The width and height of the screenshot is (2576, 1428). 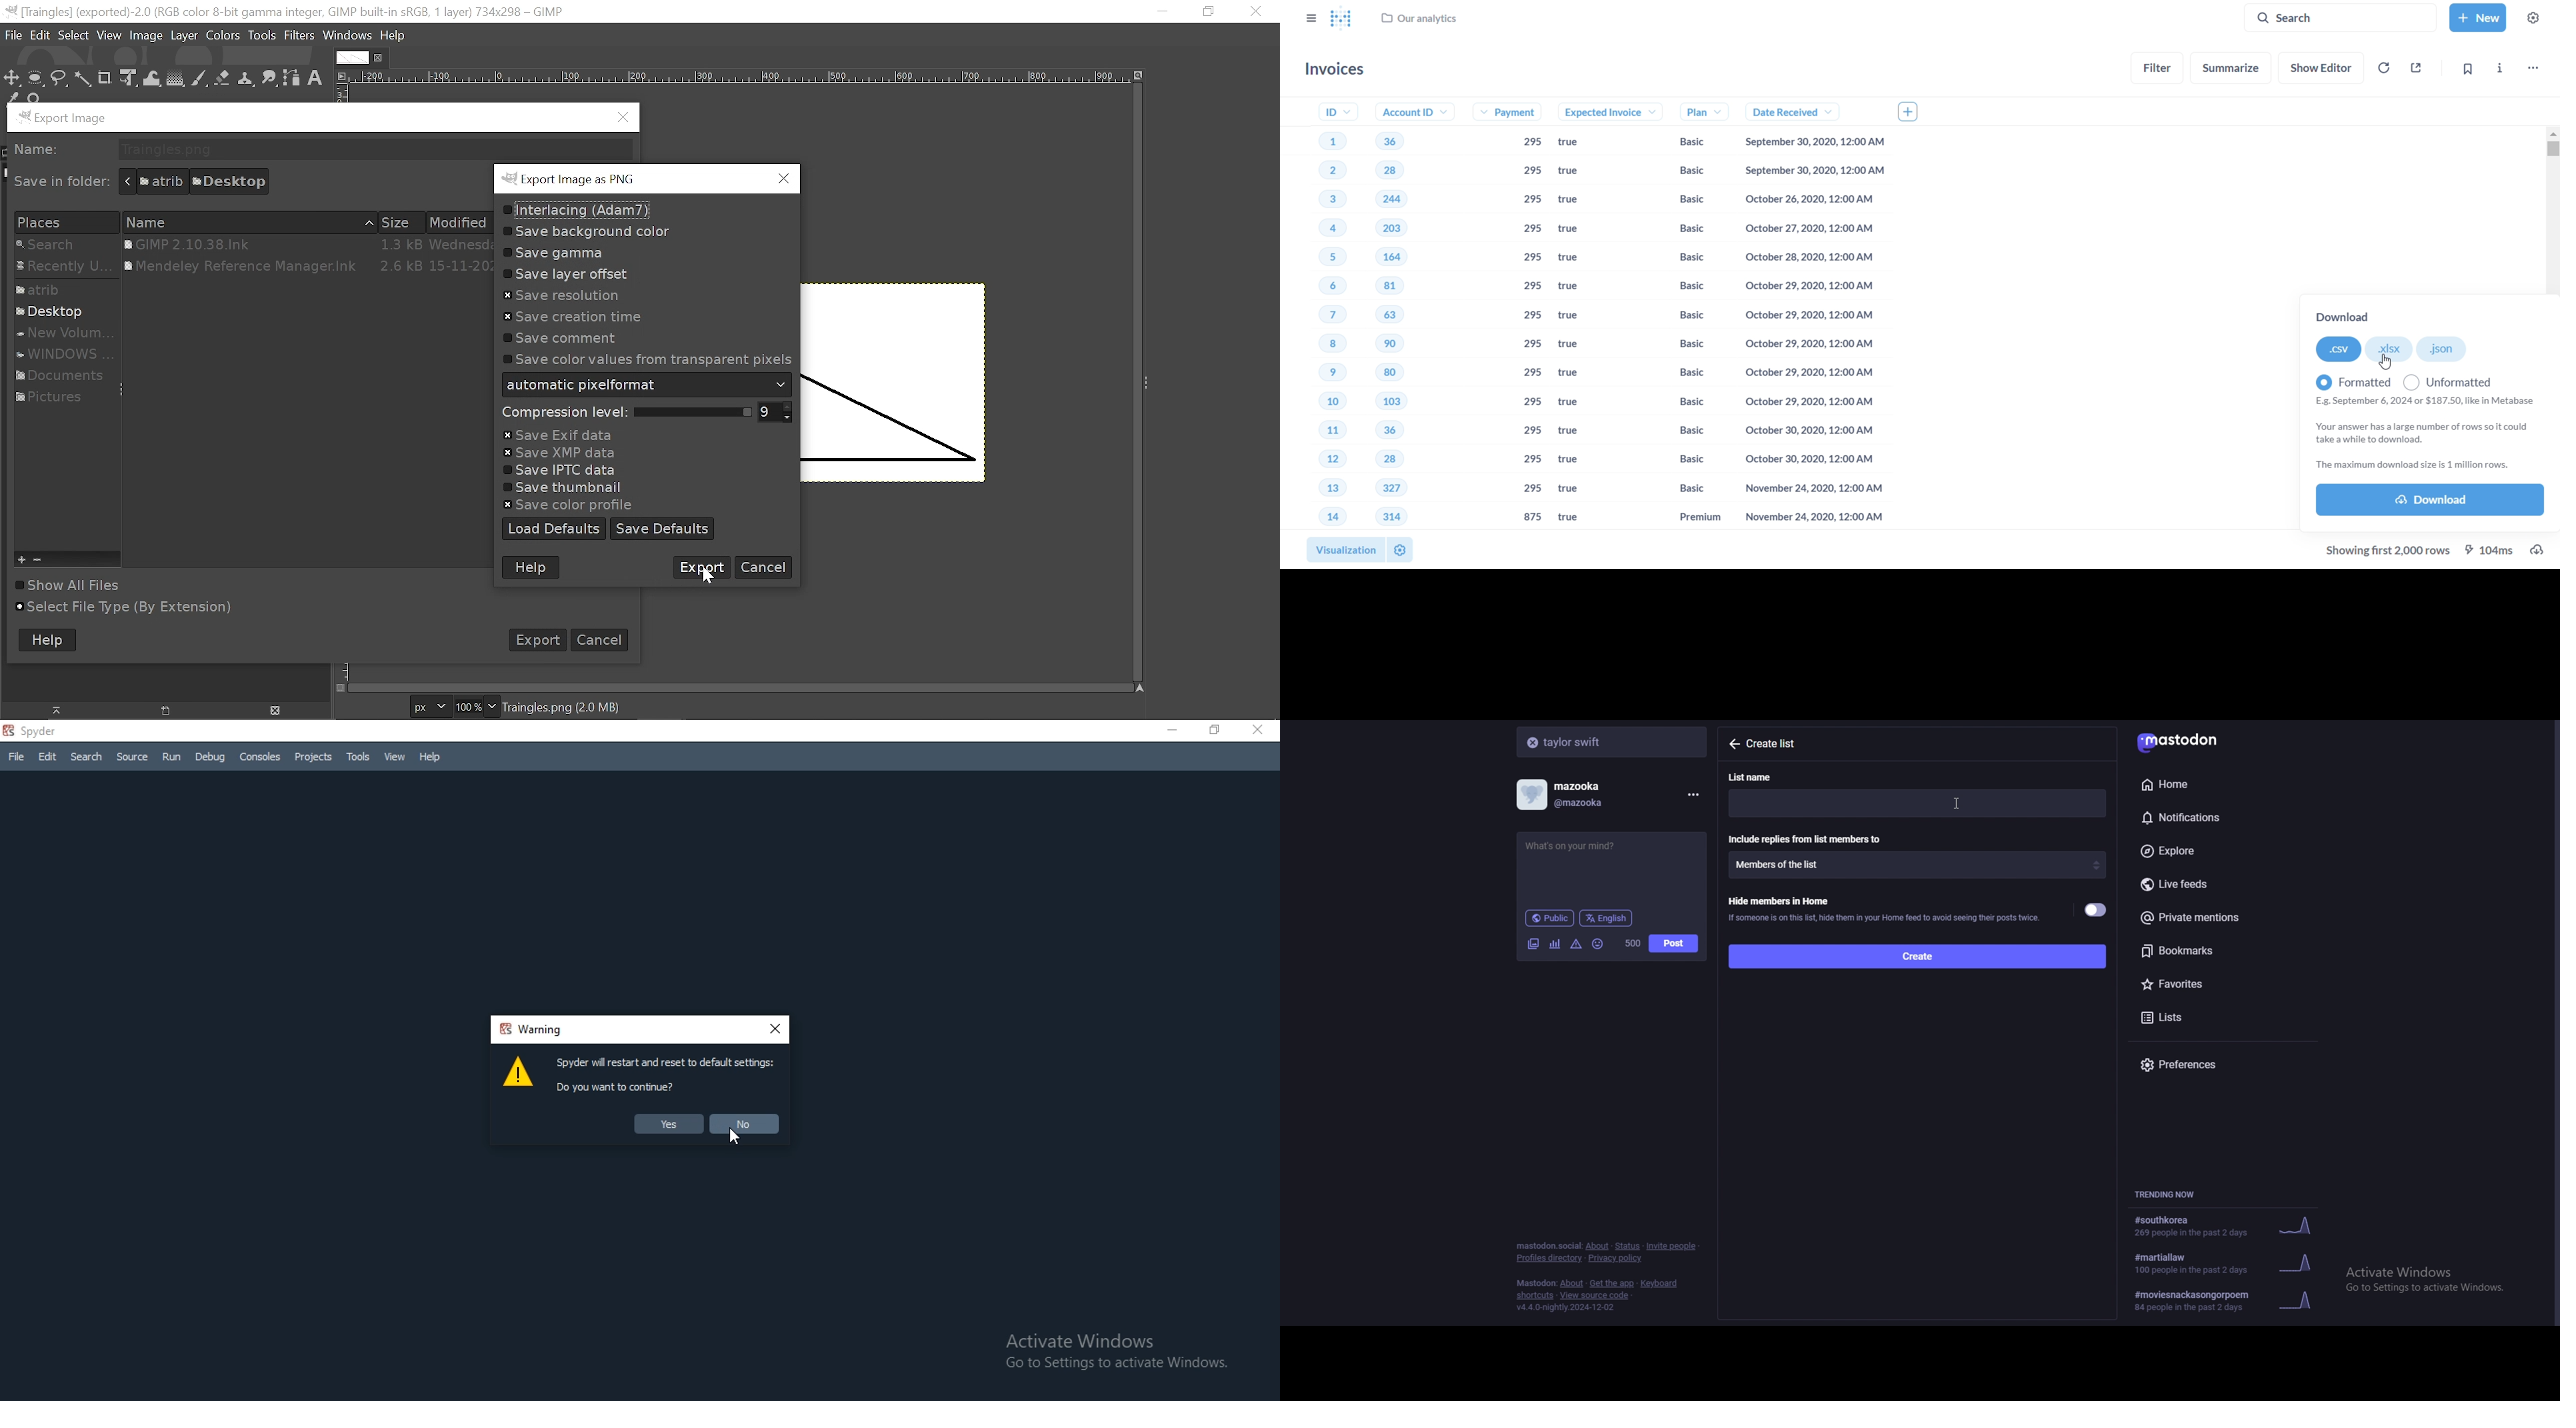 I want to click on download, so click(x=2348, y=318).